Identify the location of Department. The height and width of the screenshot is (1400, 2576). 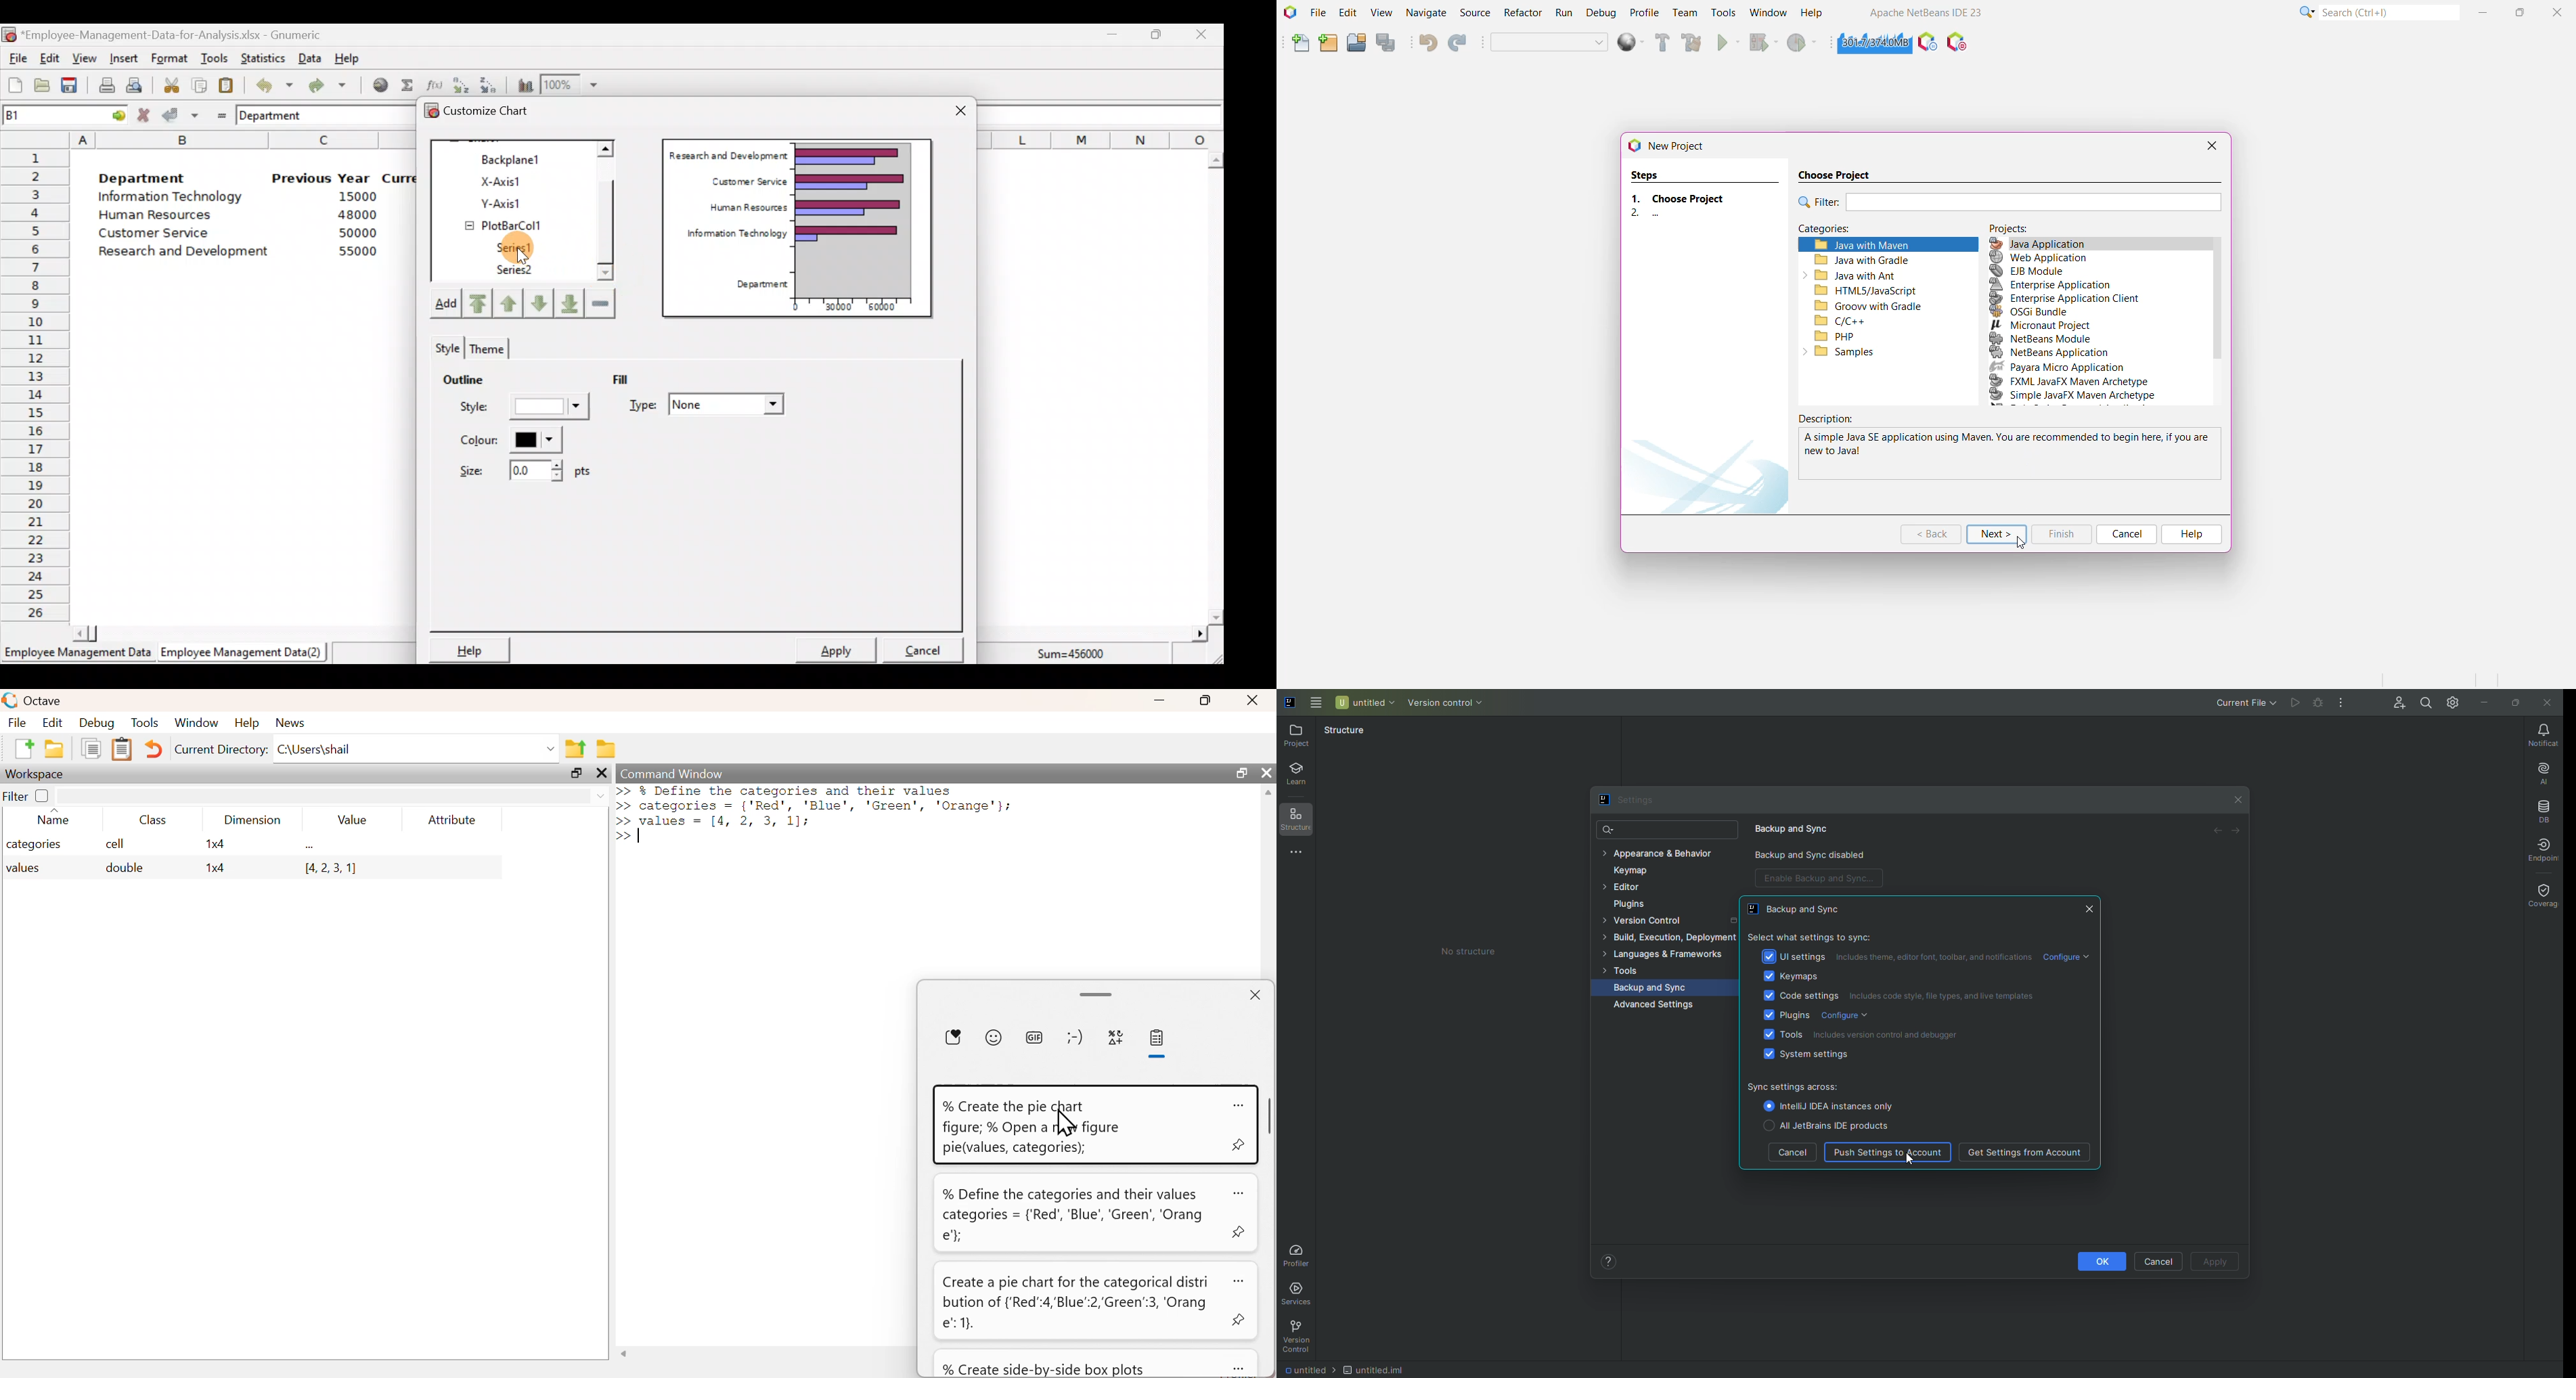
(142, 175).